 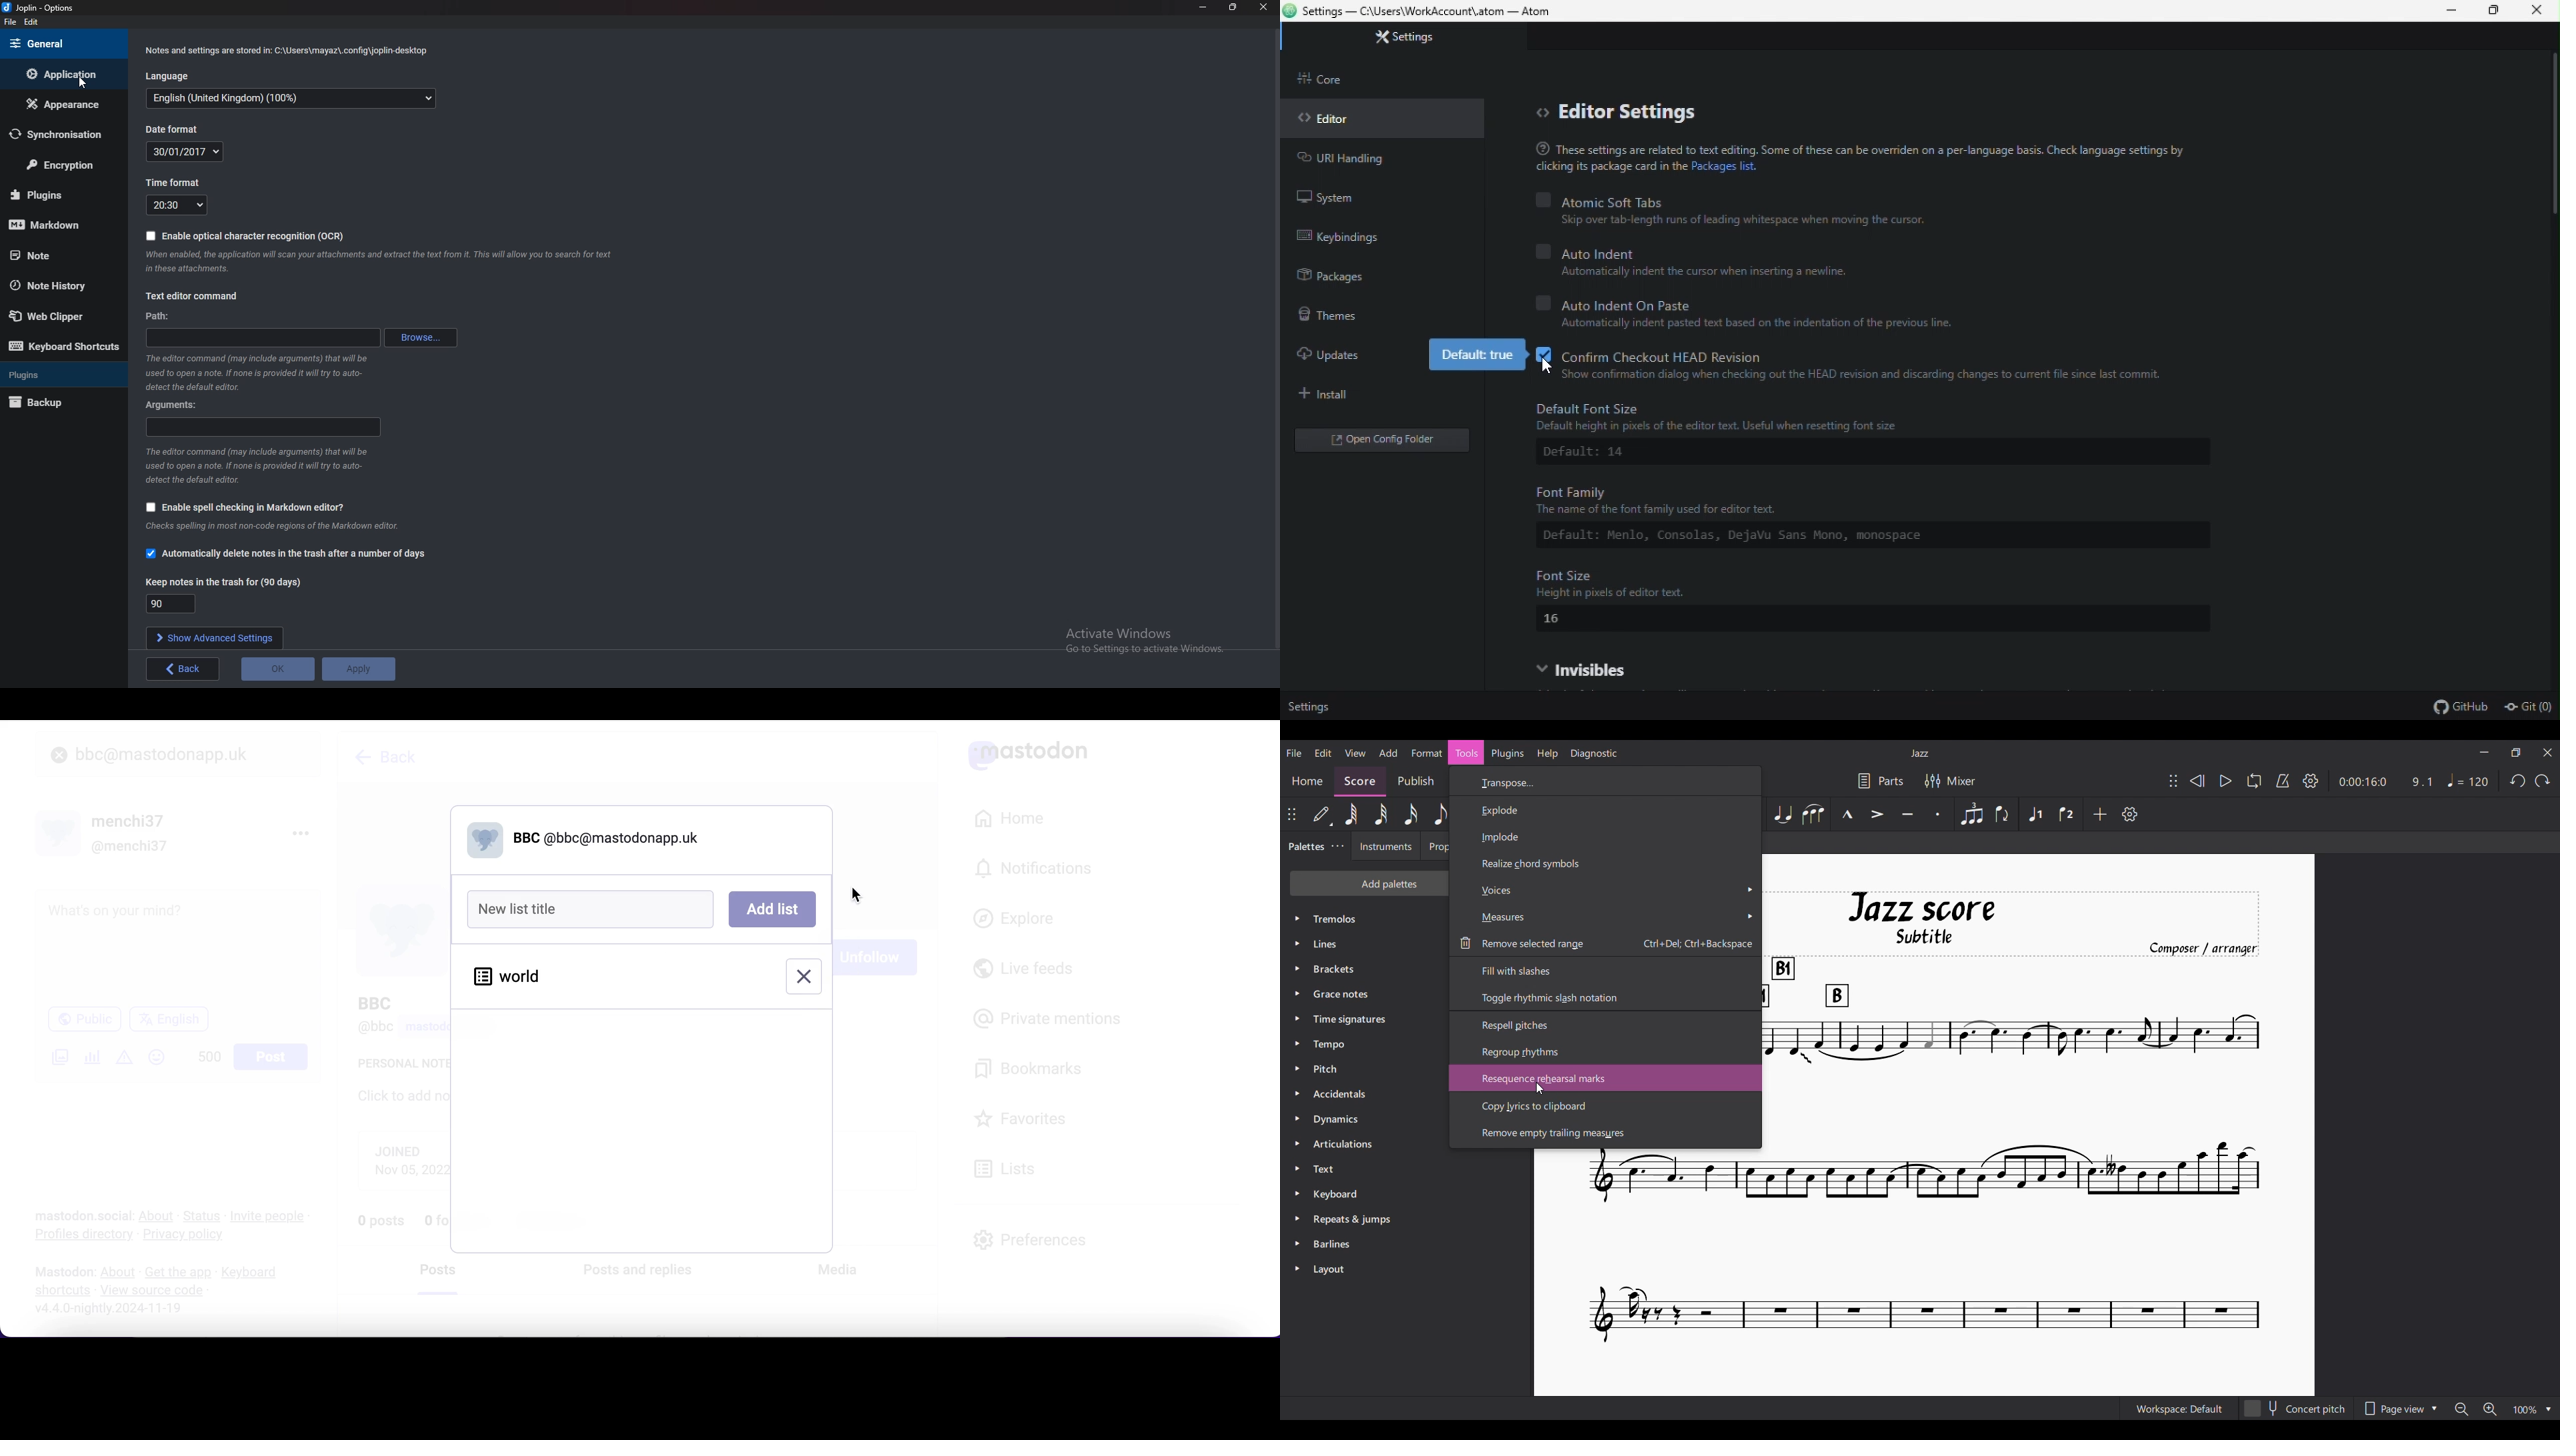 What do you see at coordinates (2012, 1118) in the screenshot?
I see `Current score` at bounding box center [2012, 1118].